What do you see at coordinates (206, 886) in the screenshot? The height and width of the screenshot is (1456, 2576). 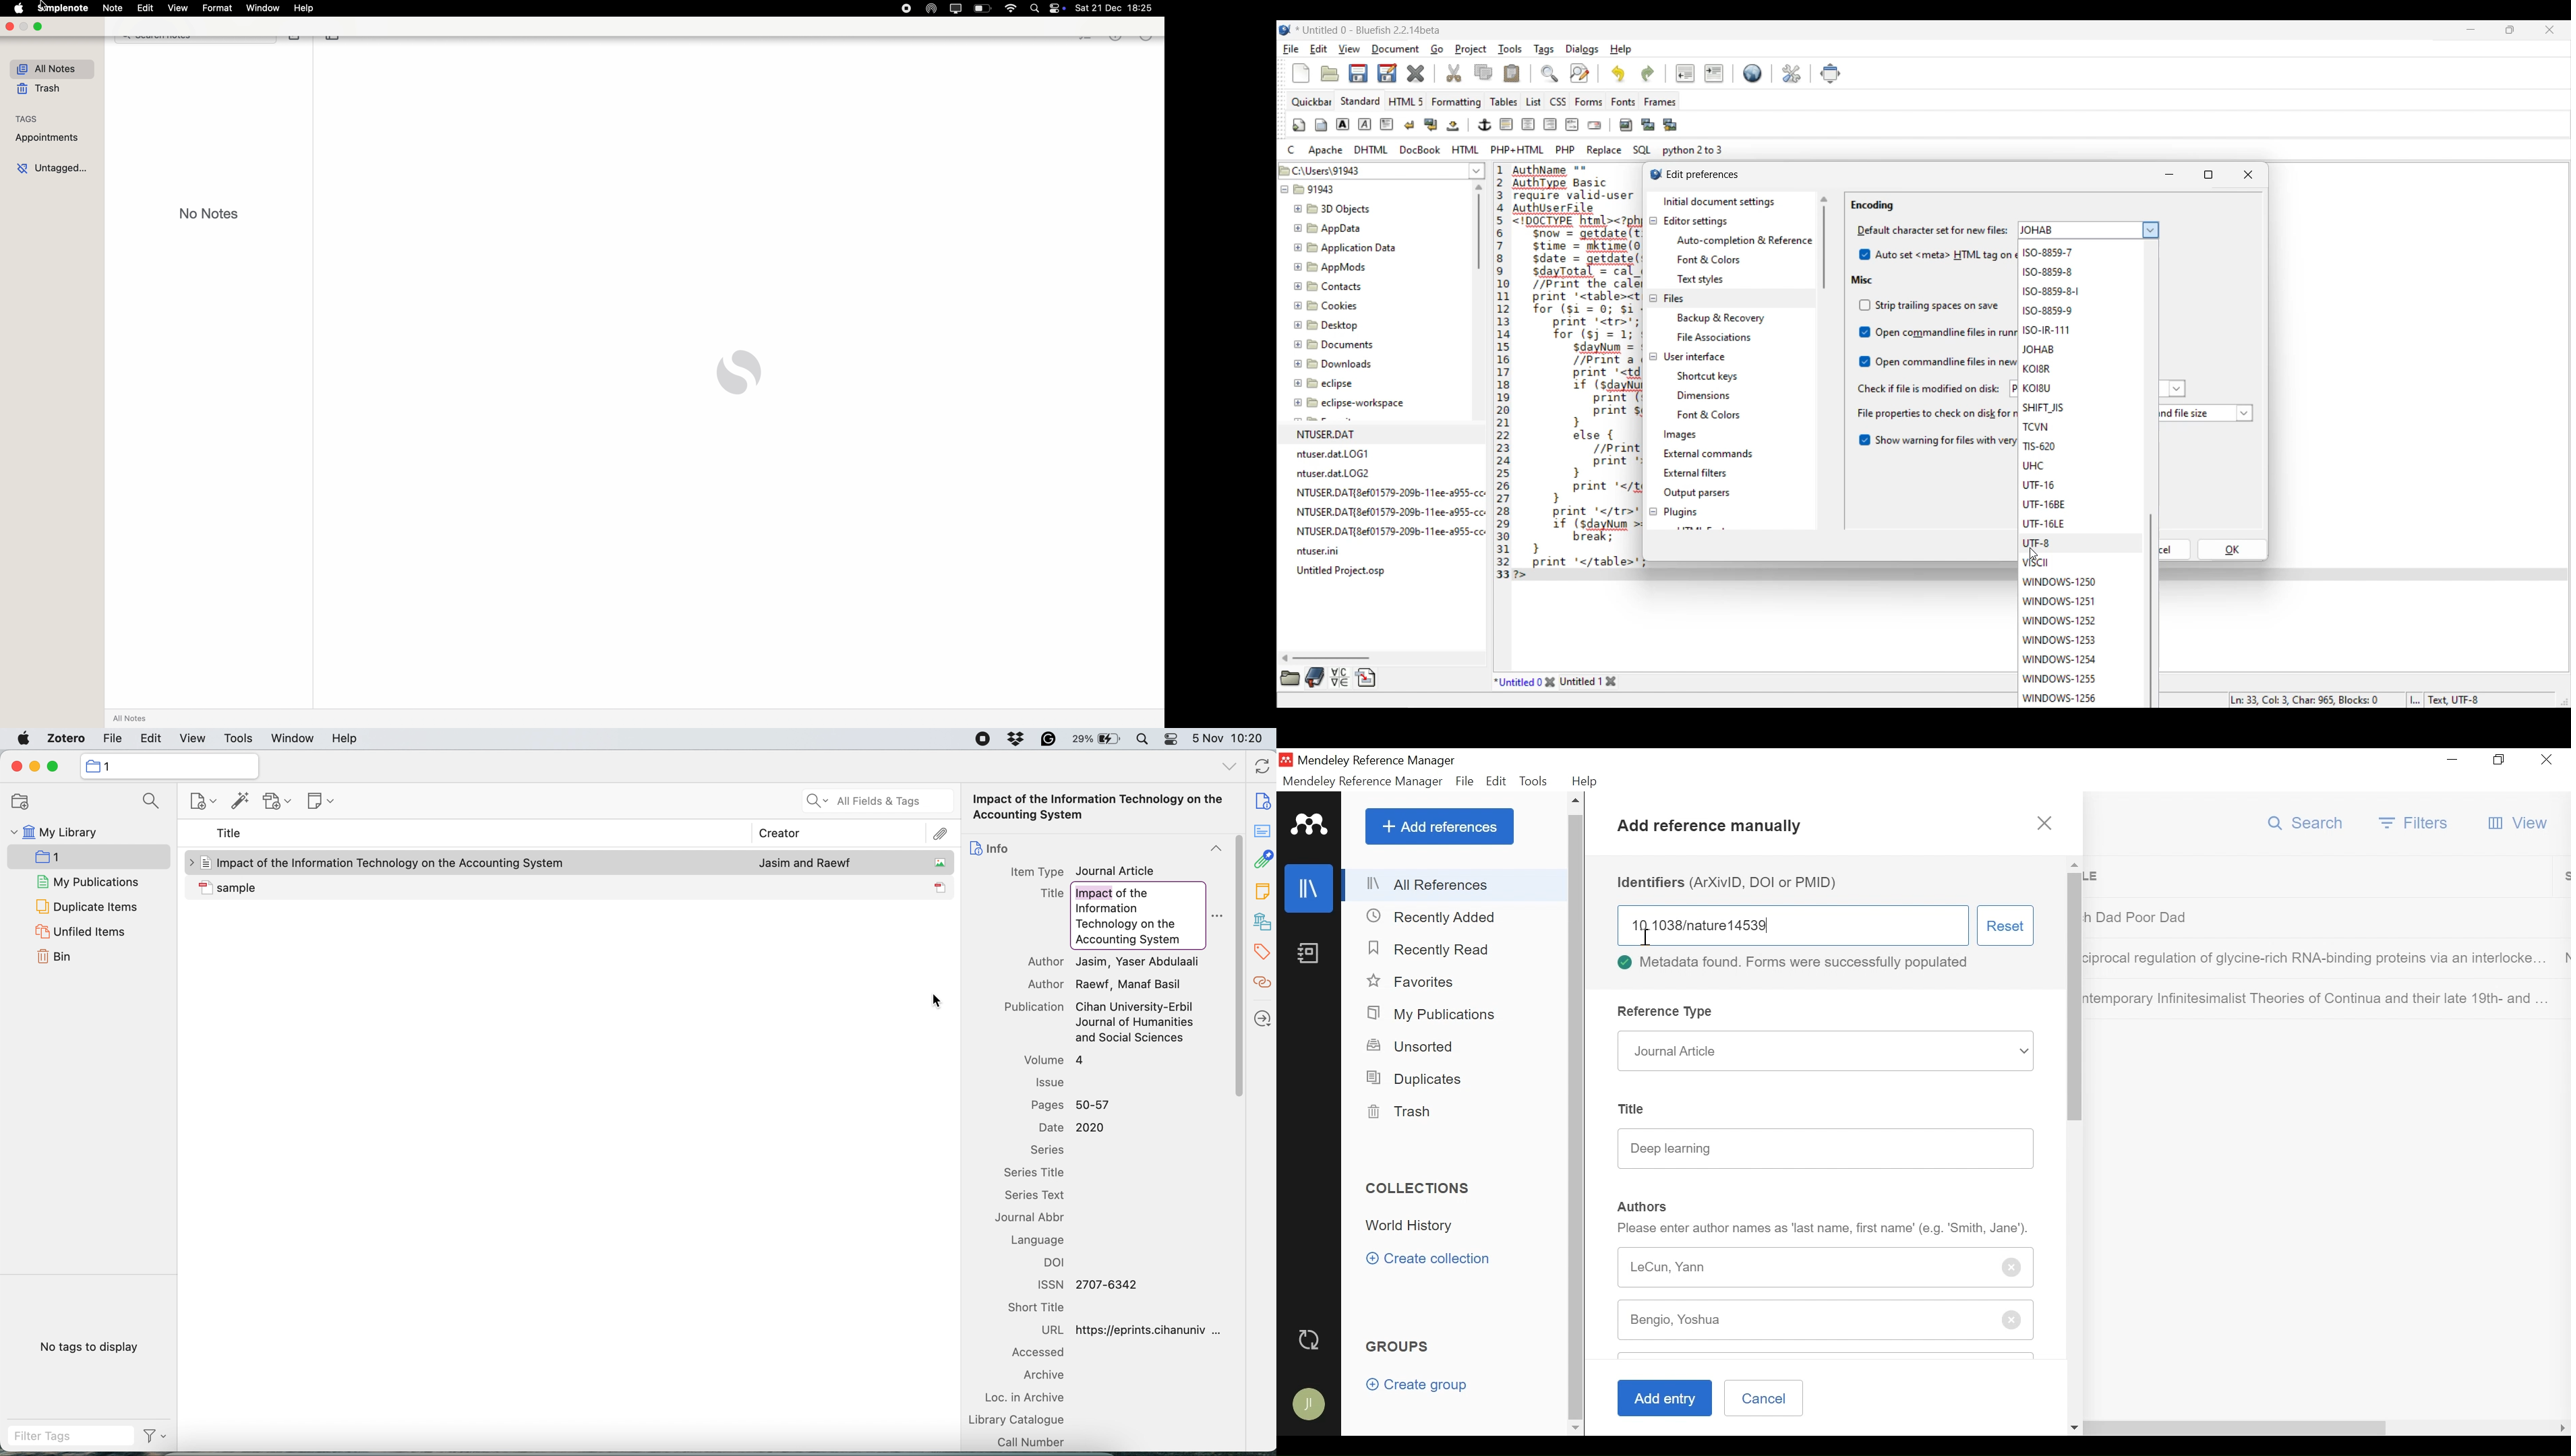 I see `icon` at bounding box center [206, 886].